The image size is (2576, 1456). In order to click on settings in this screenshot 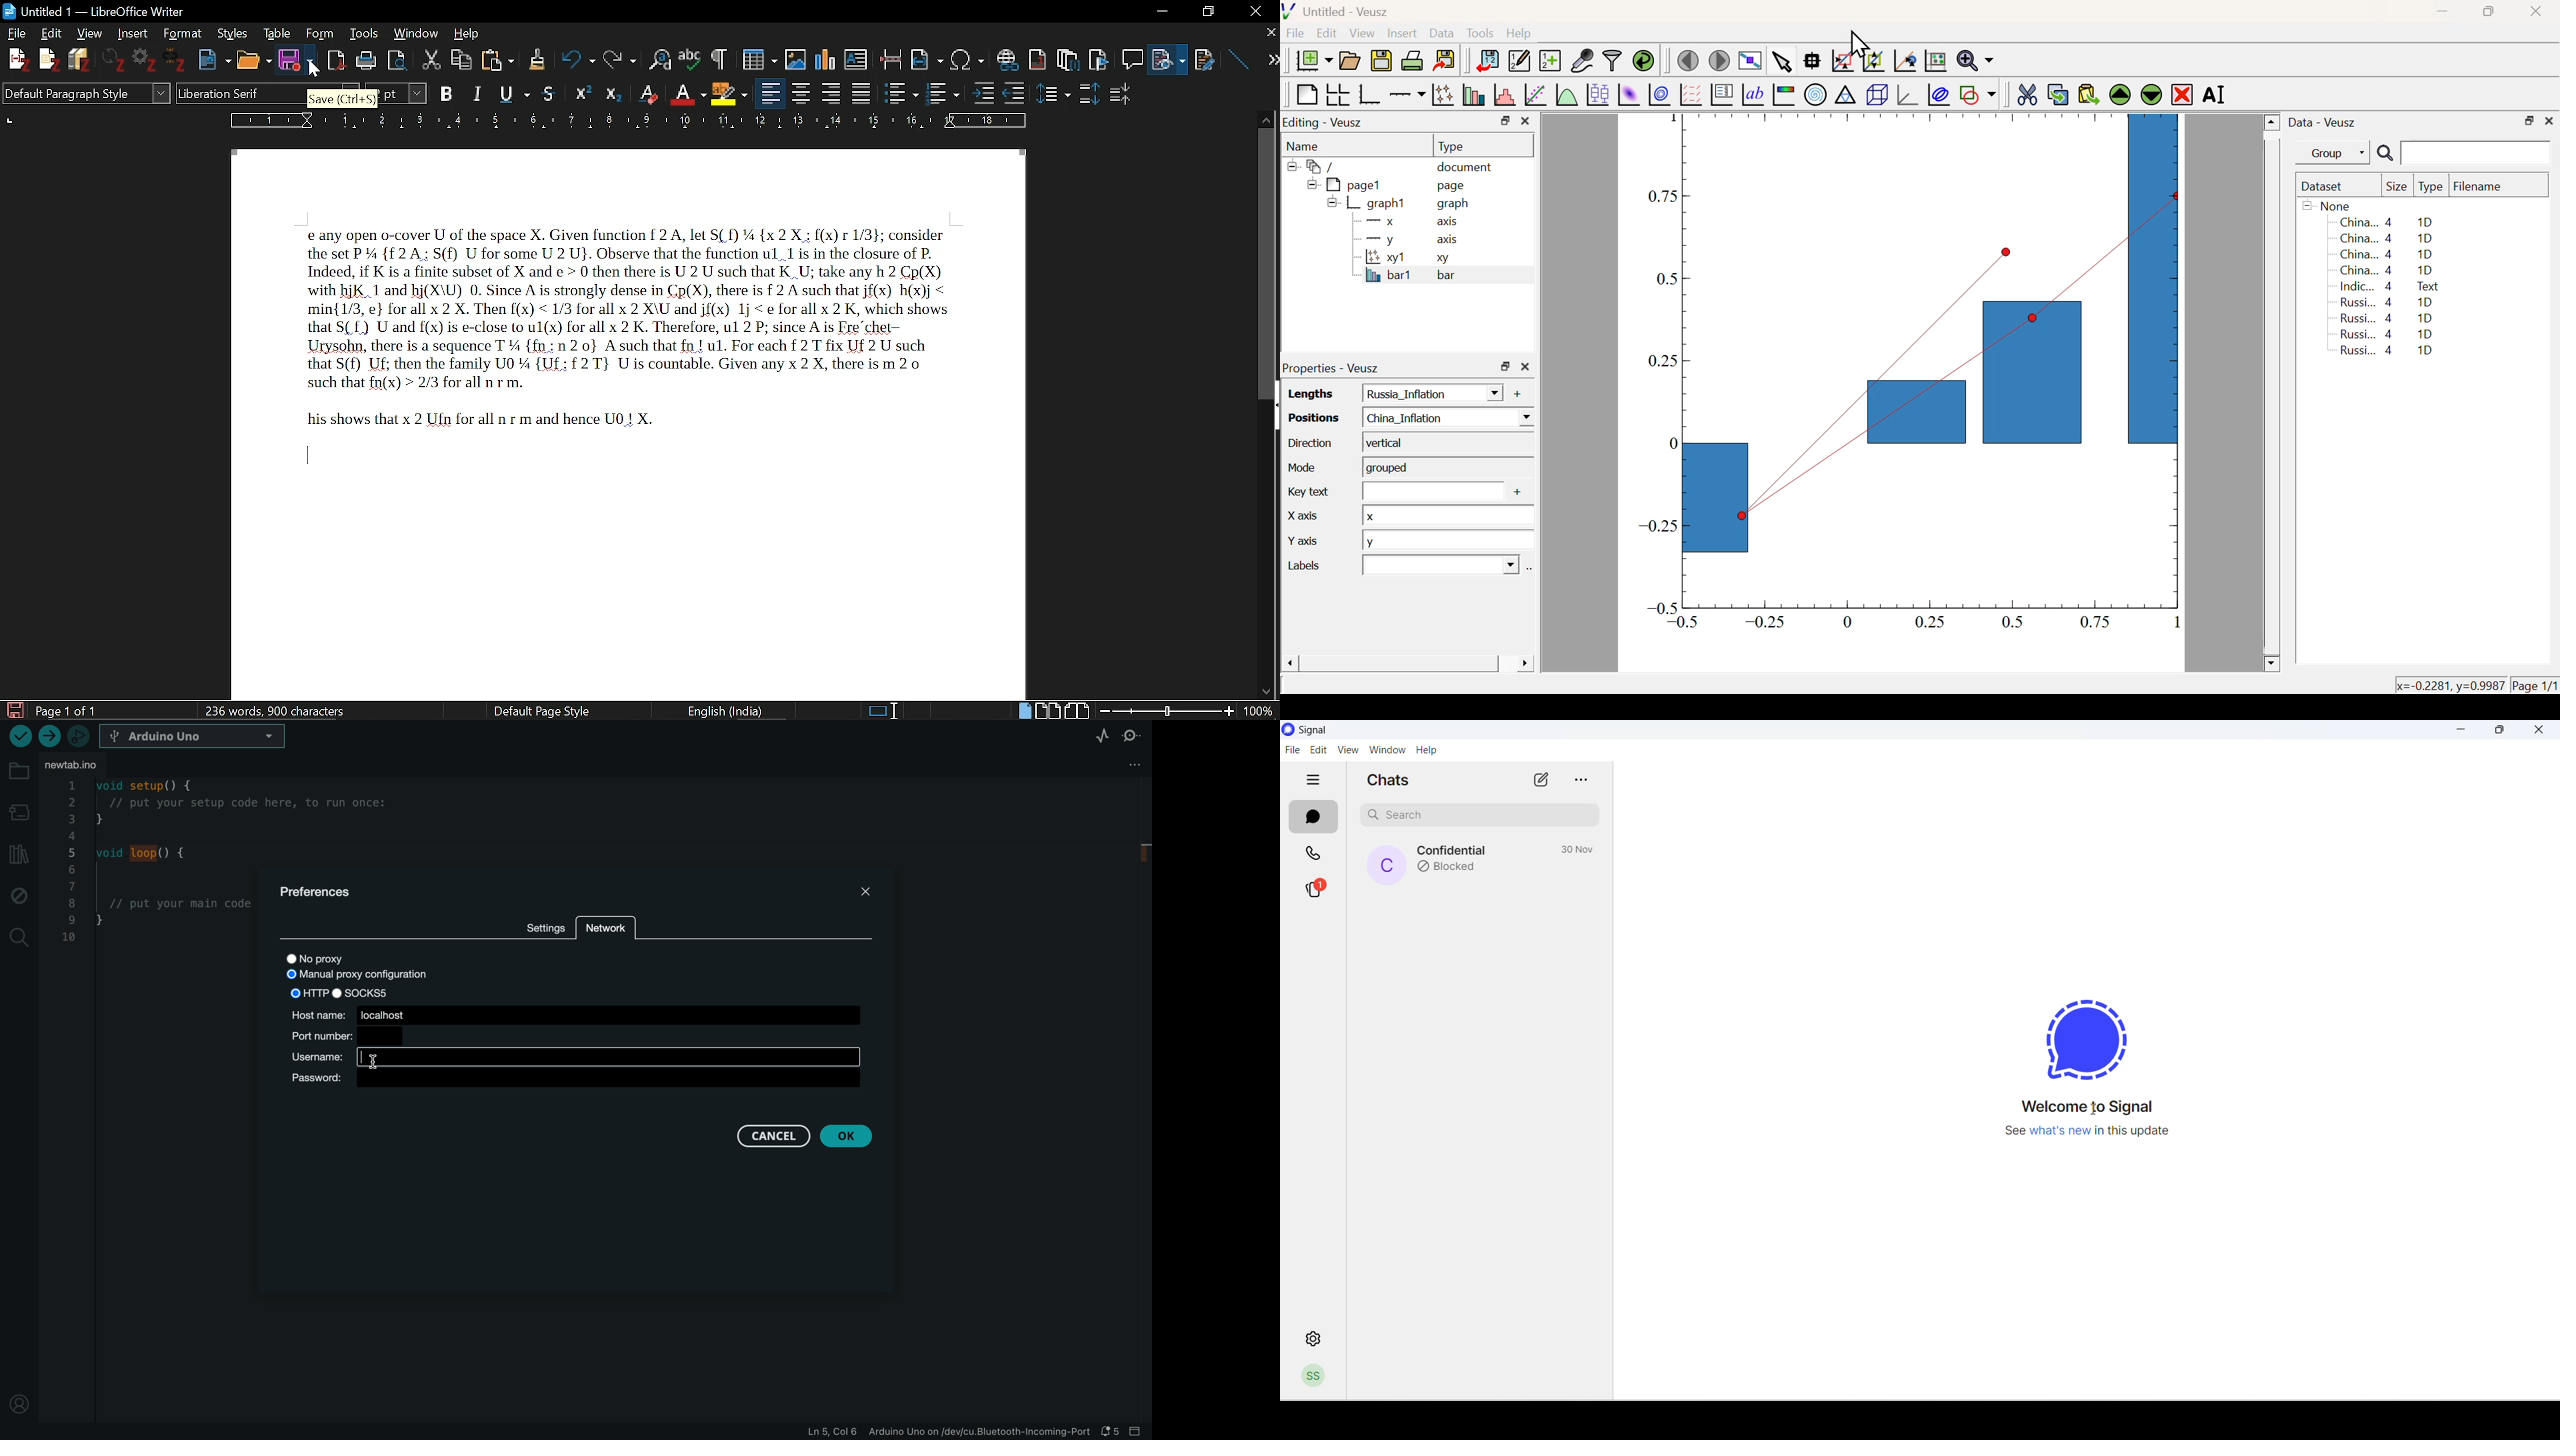, I will do `click(1317, 1343)`.